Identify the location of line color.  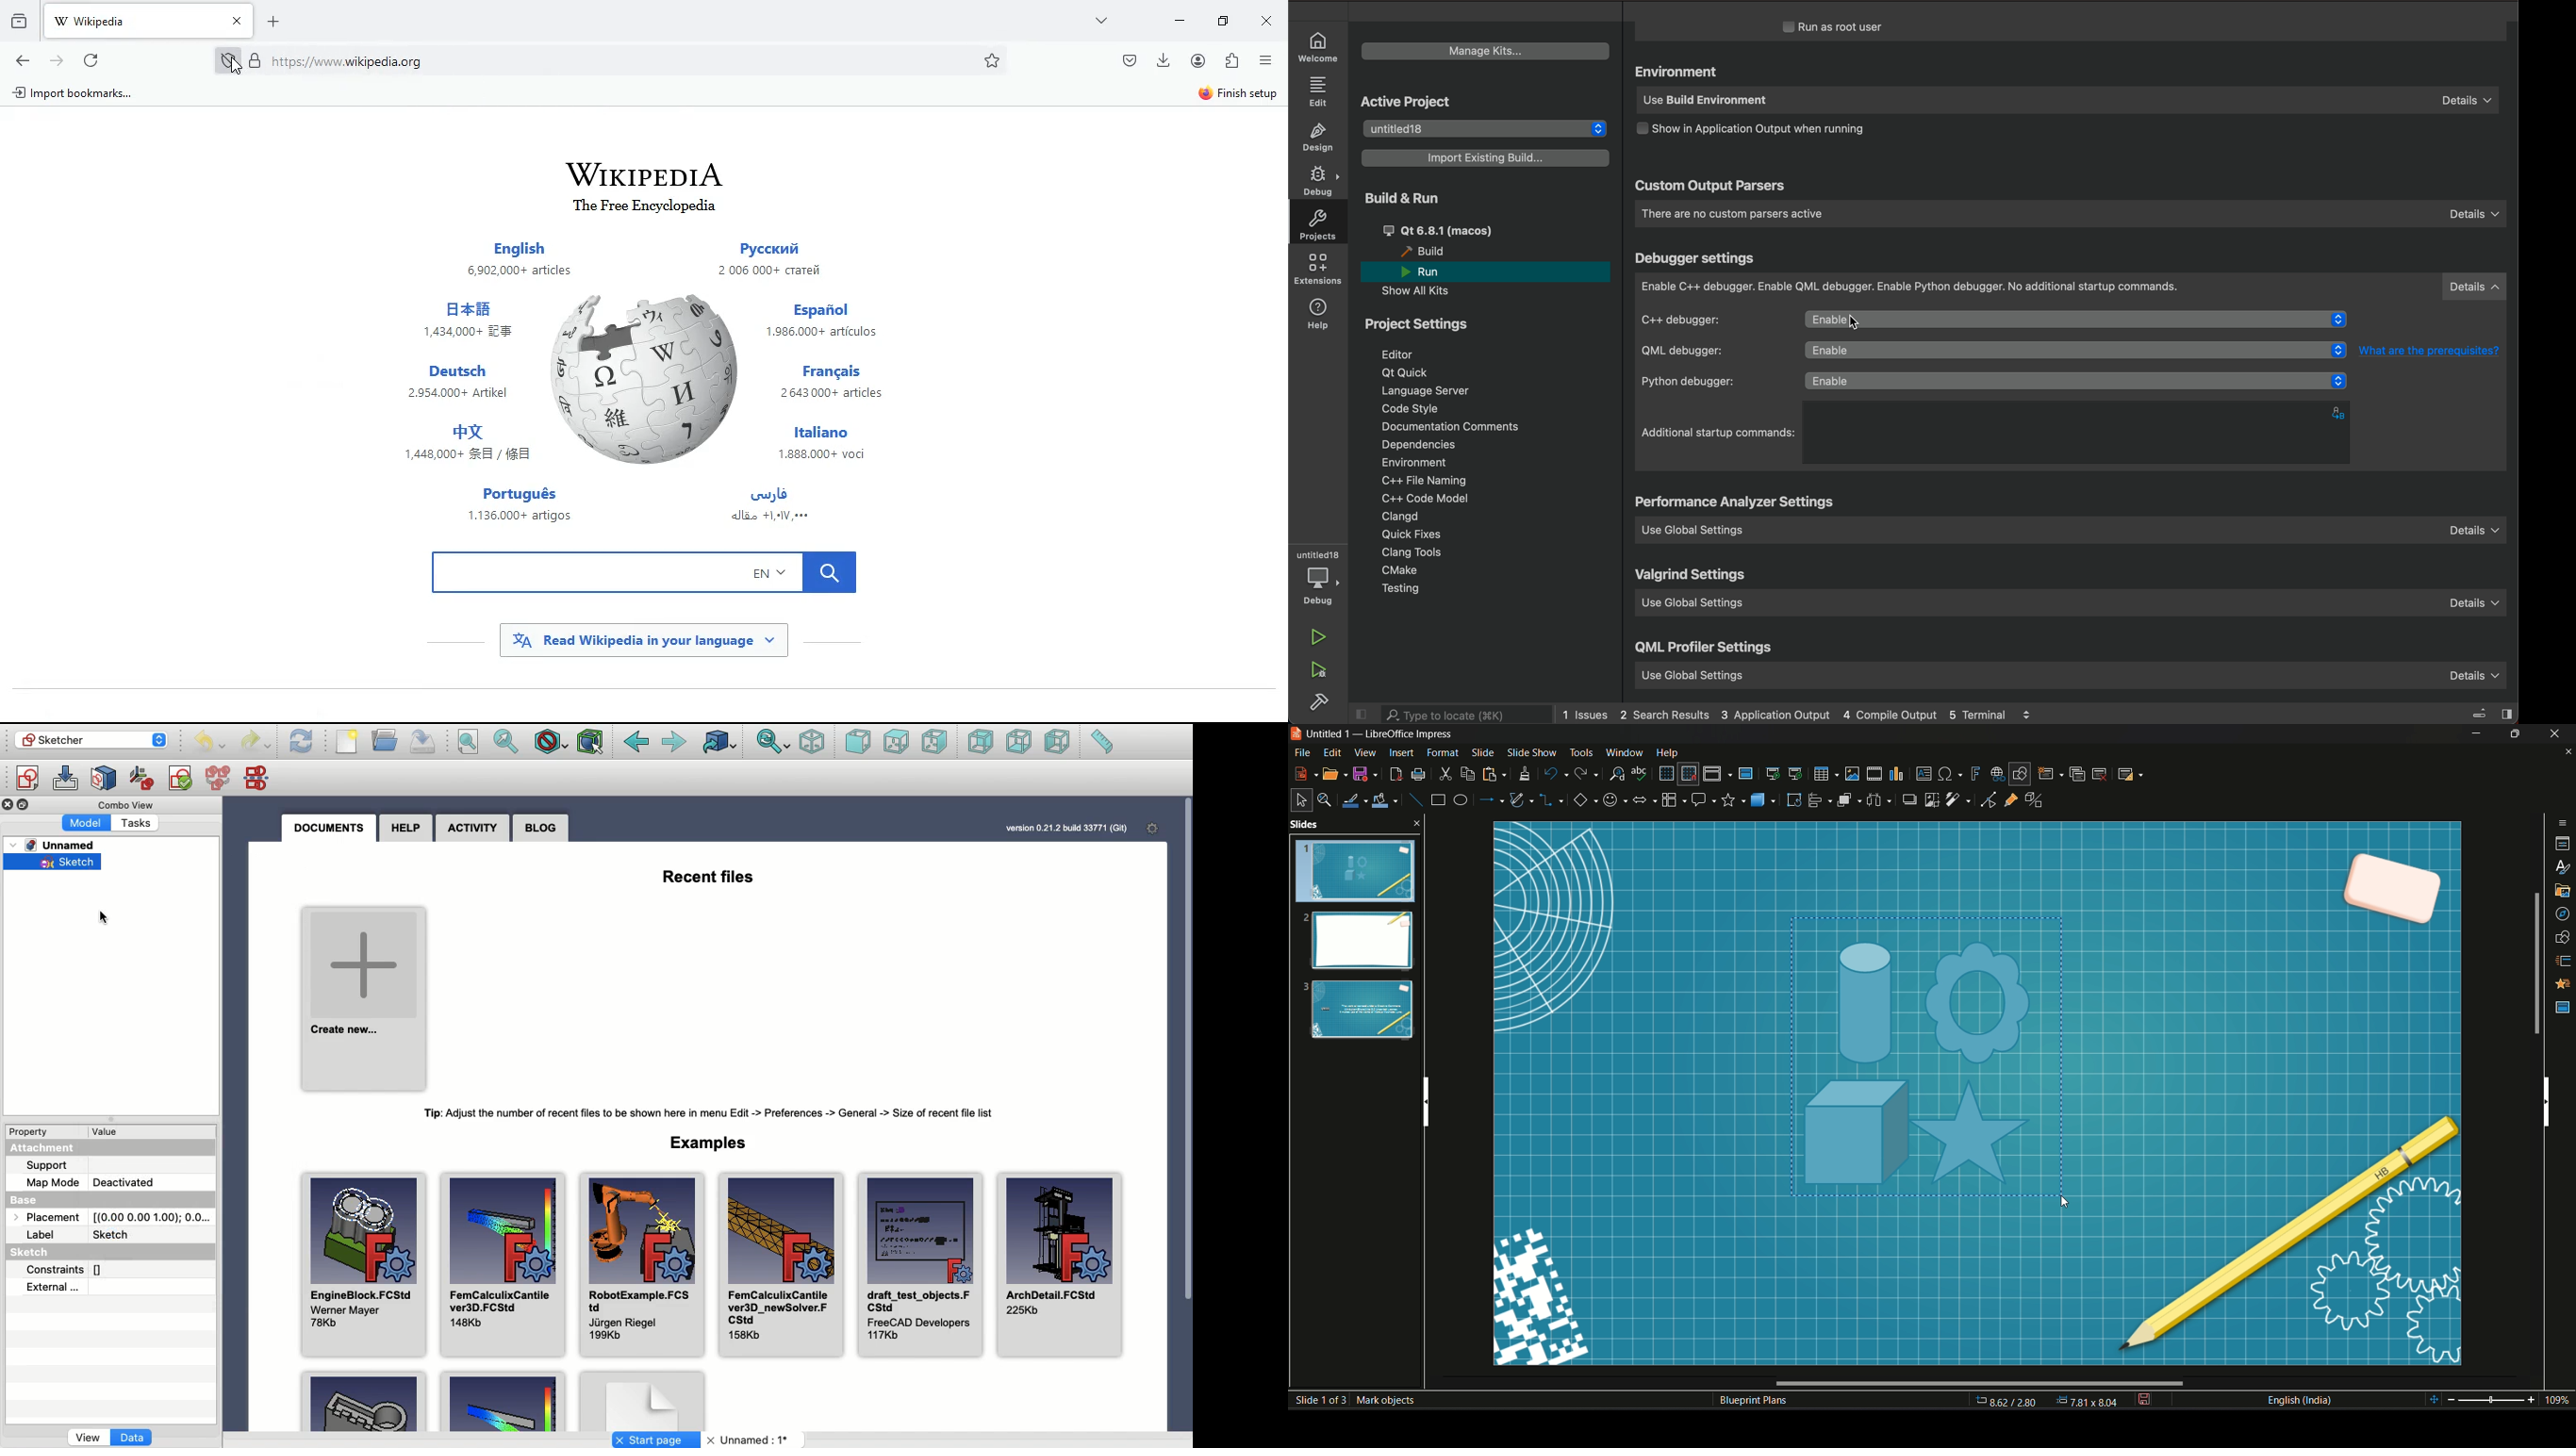
(1354, 800).